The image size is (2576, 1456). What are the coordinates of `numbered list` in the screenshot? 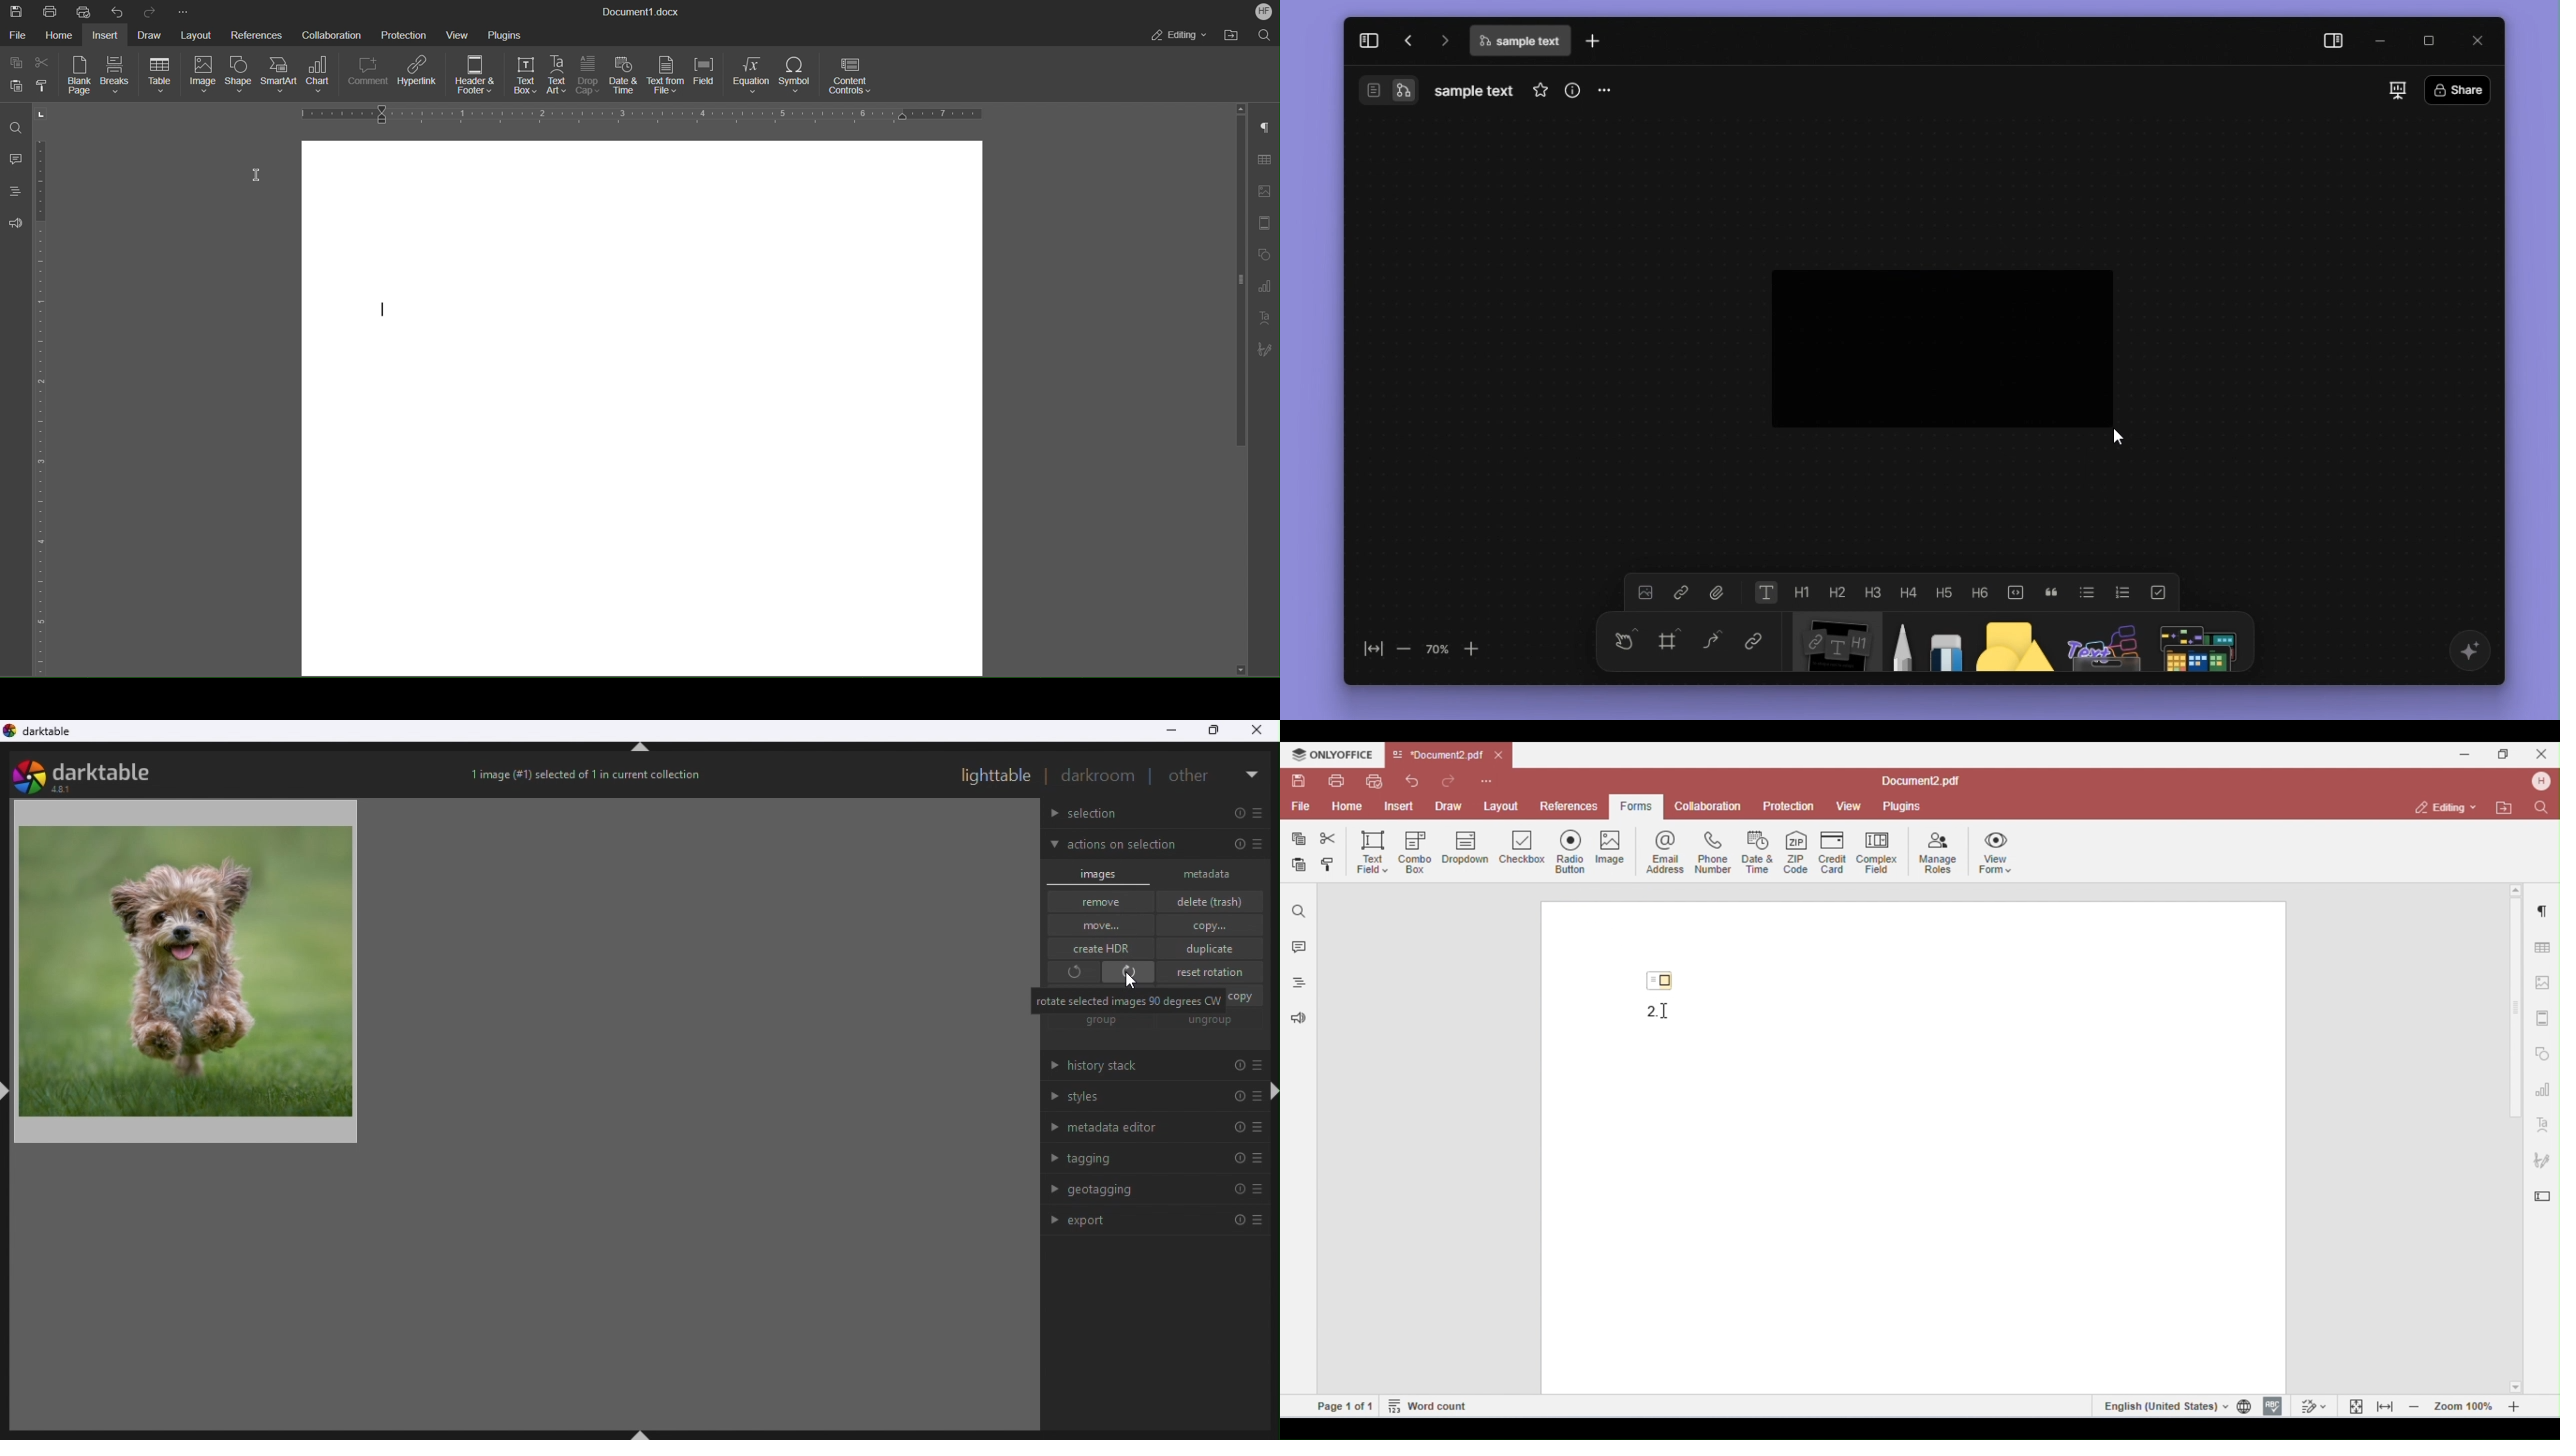 It's located at (2123, 591).